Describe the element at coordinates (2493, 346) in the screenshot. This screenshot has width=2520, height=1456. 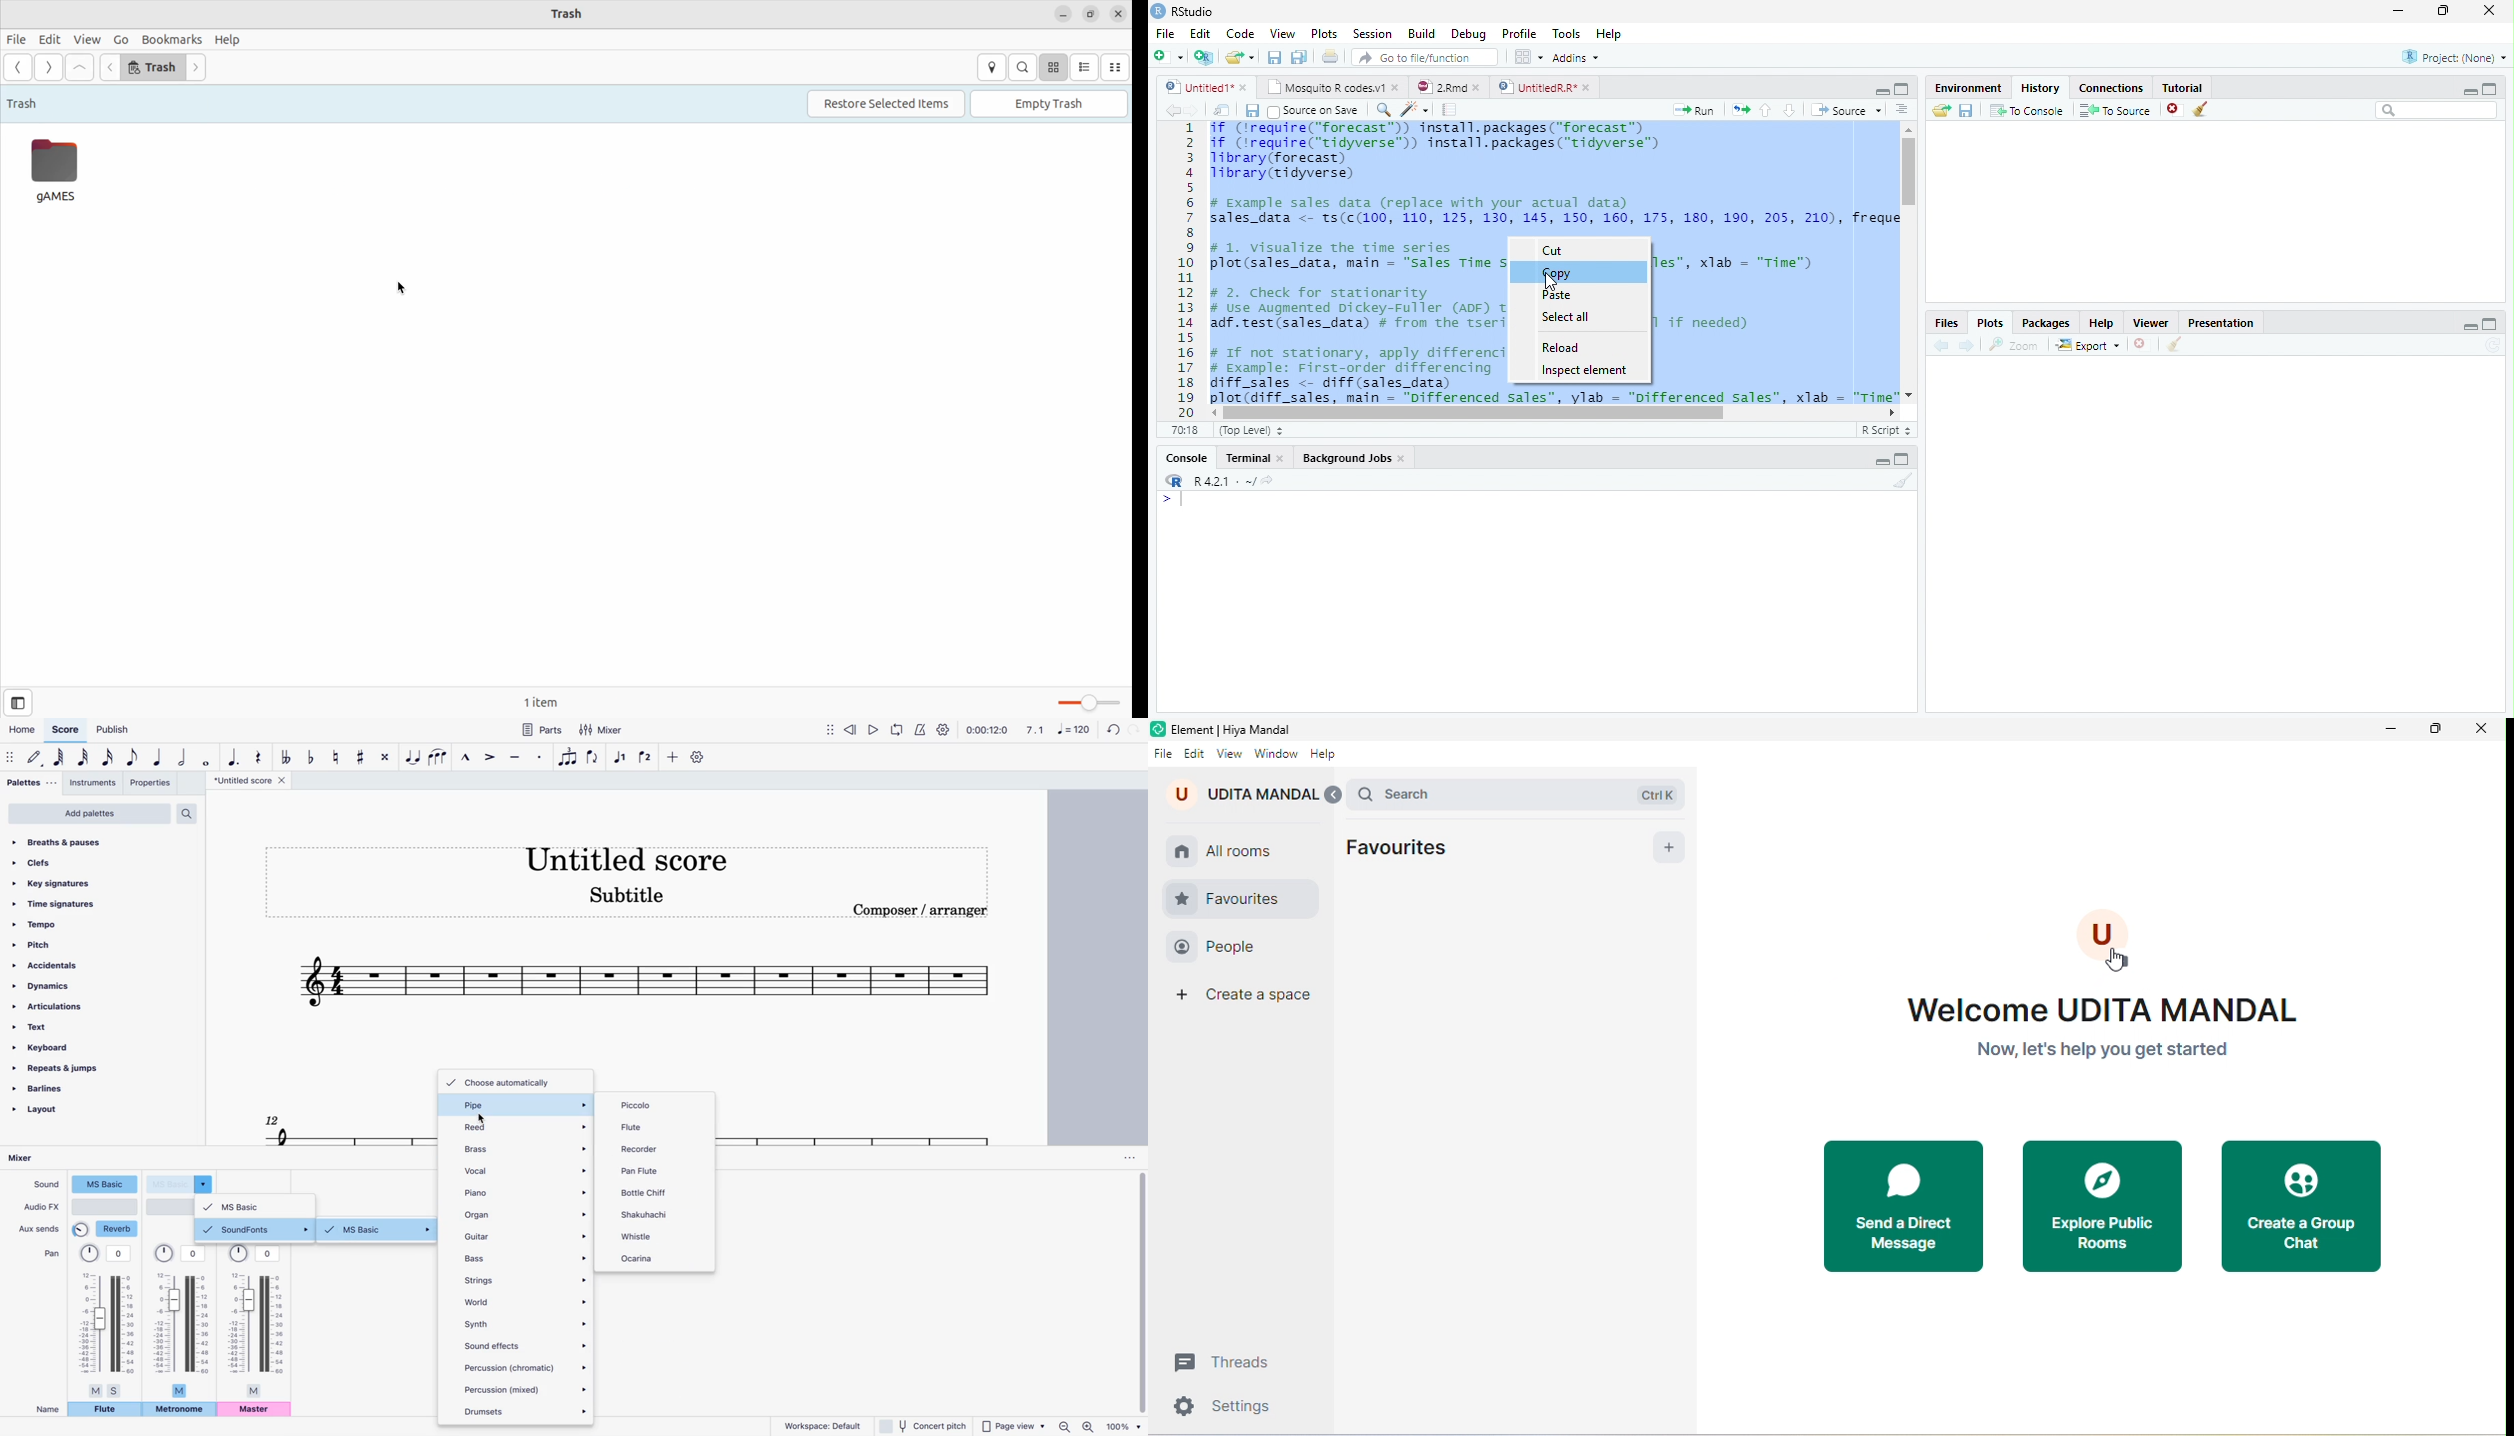
I see `Refresh` at that location.